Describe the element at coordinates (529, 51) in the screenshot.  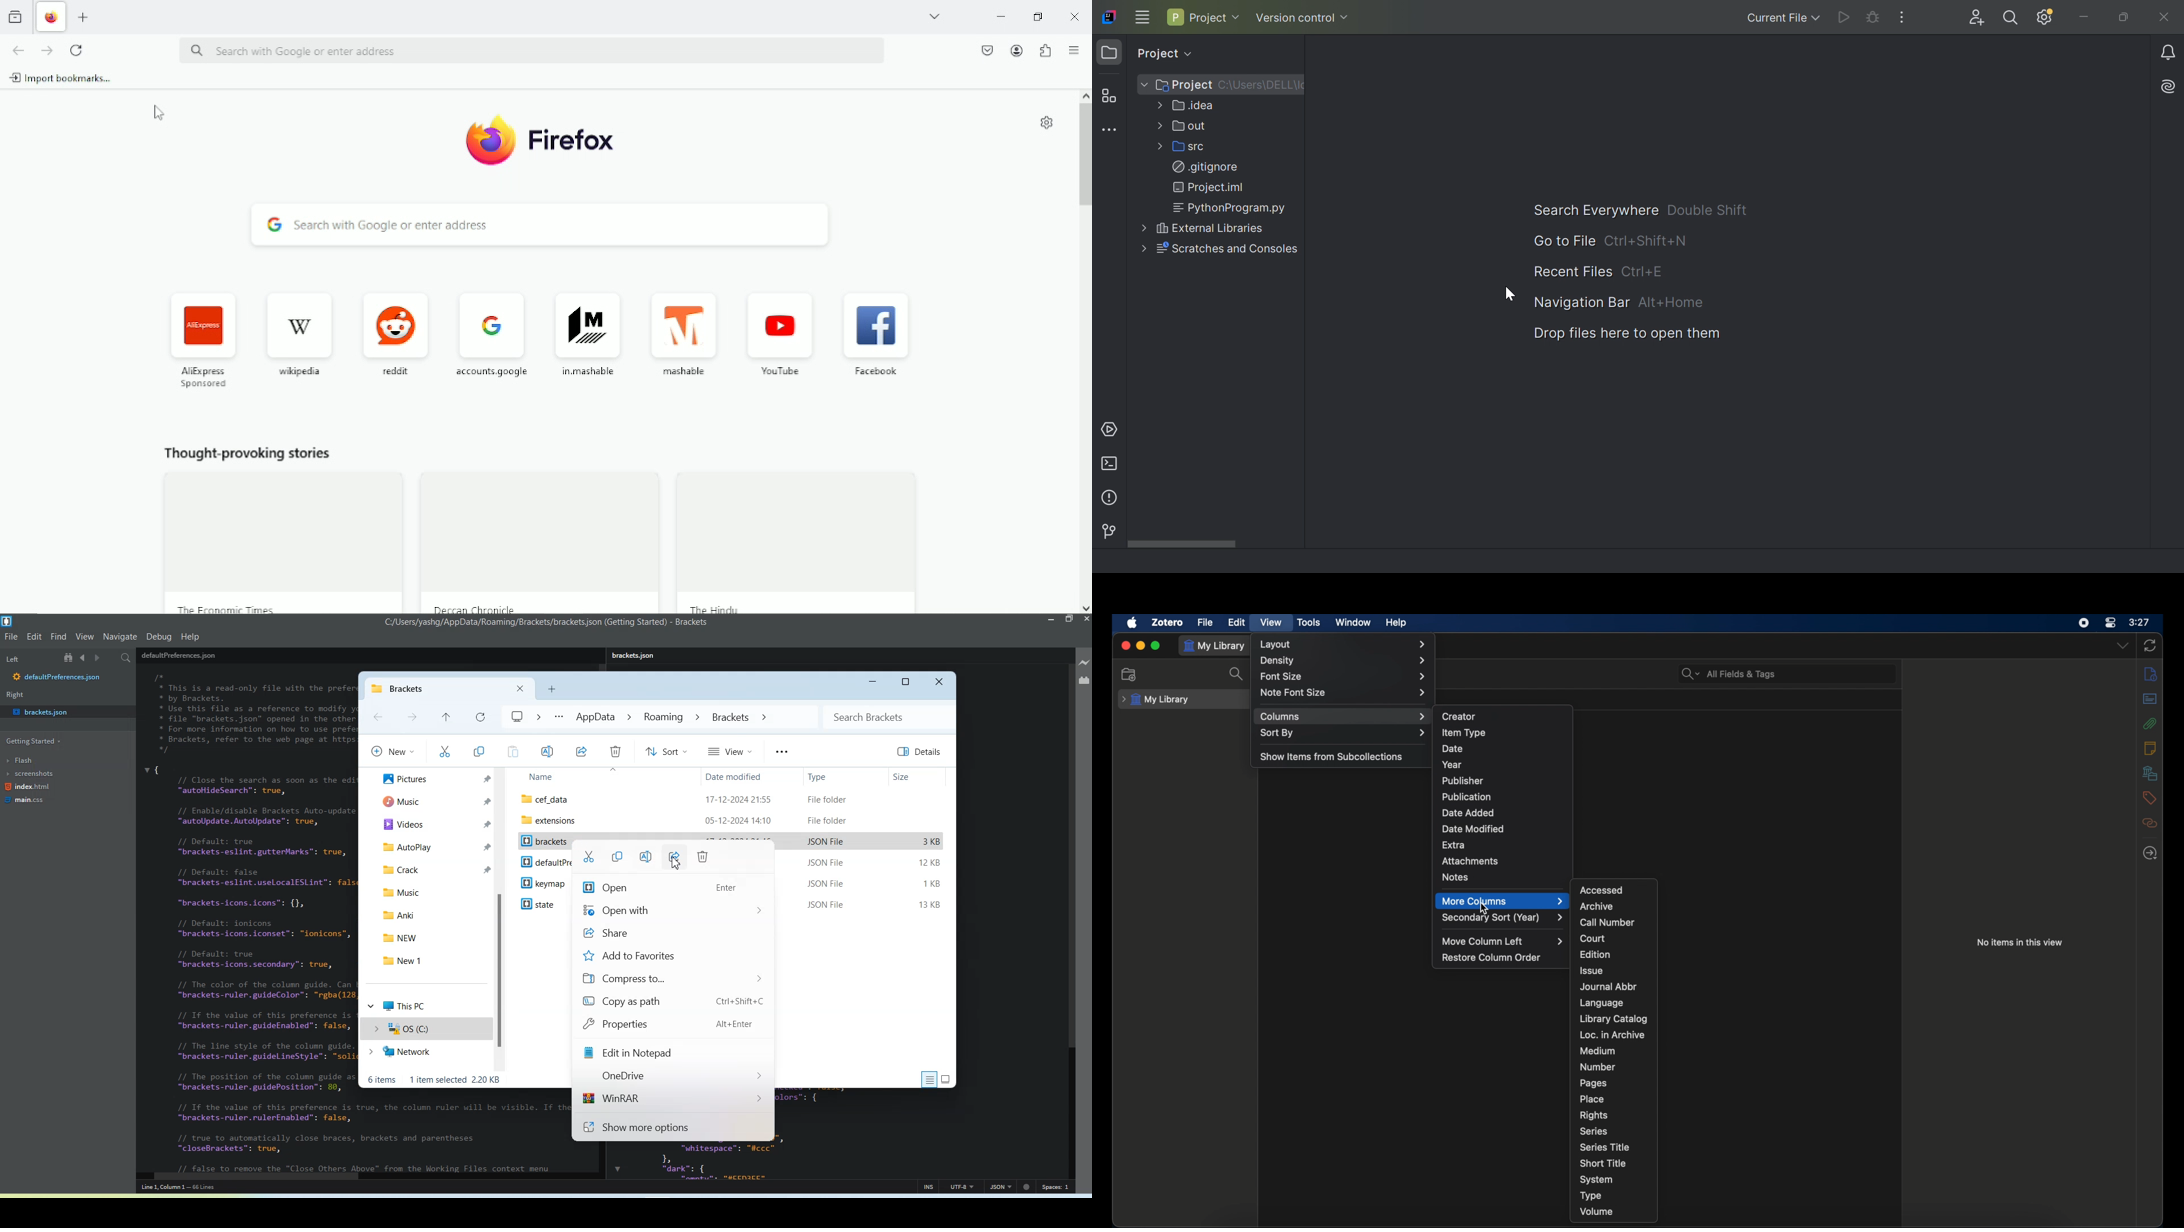
I see `Search bar` at that location.